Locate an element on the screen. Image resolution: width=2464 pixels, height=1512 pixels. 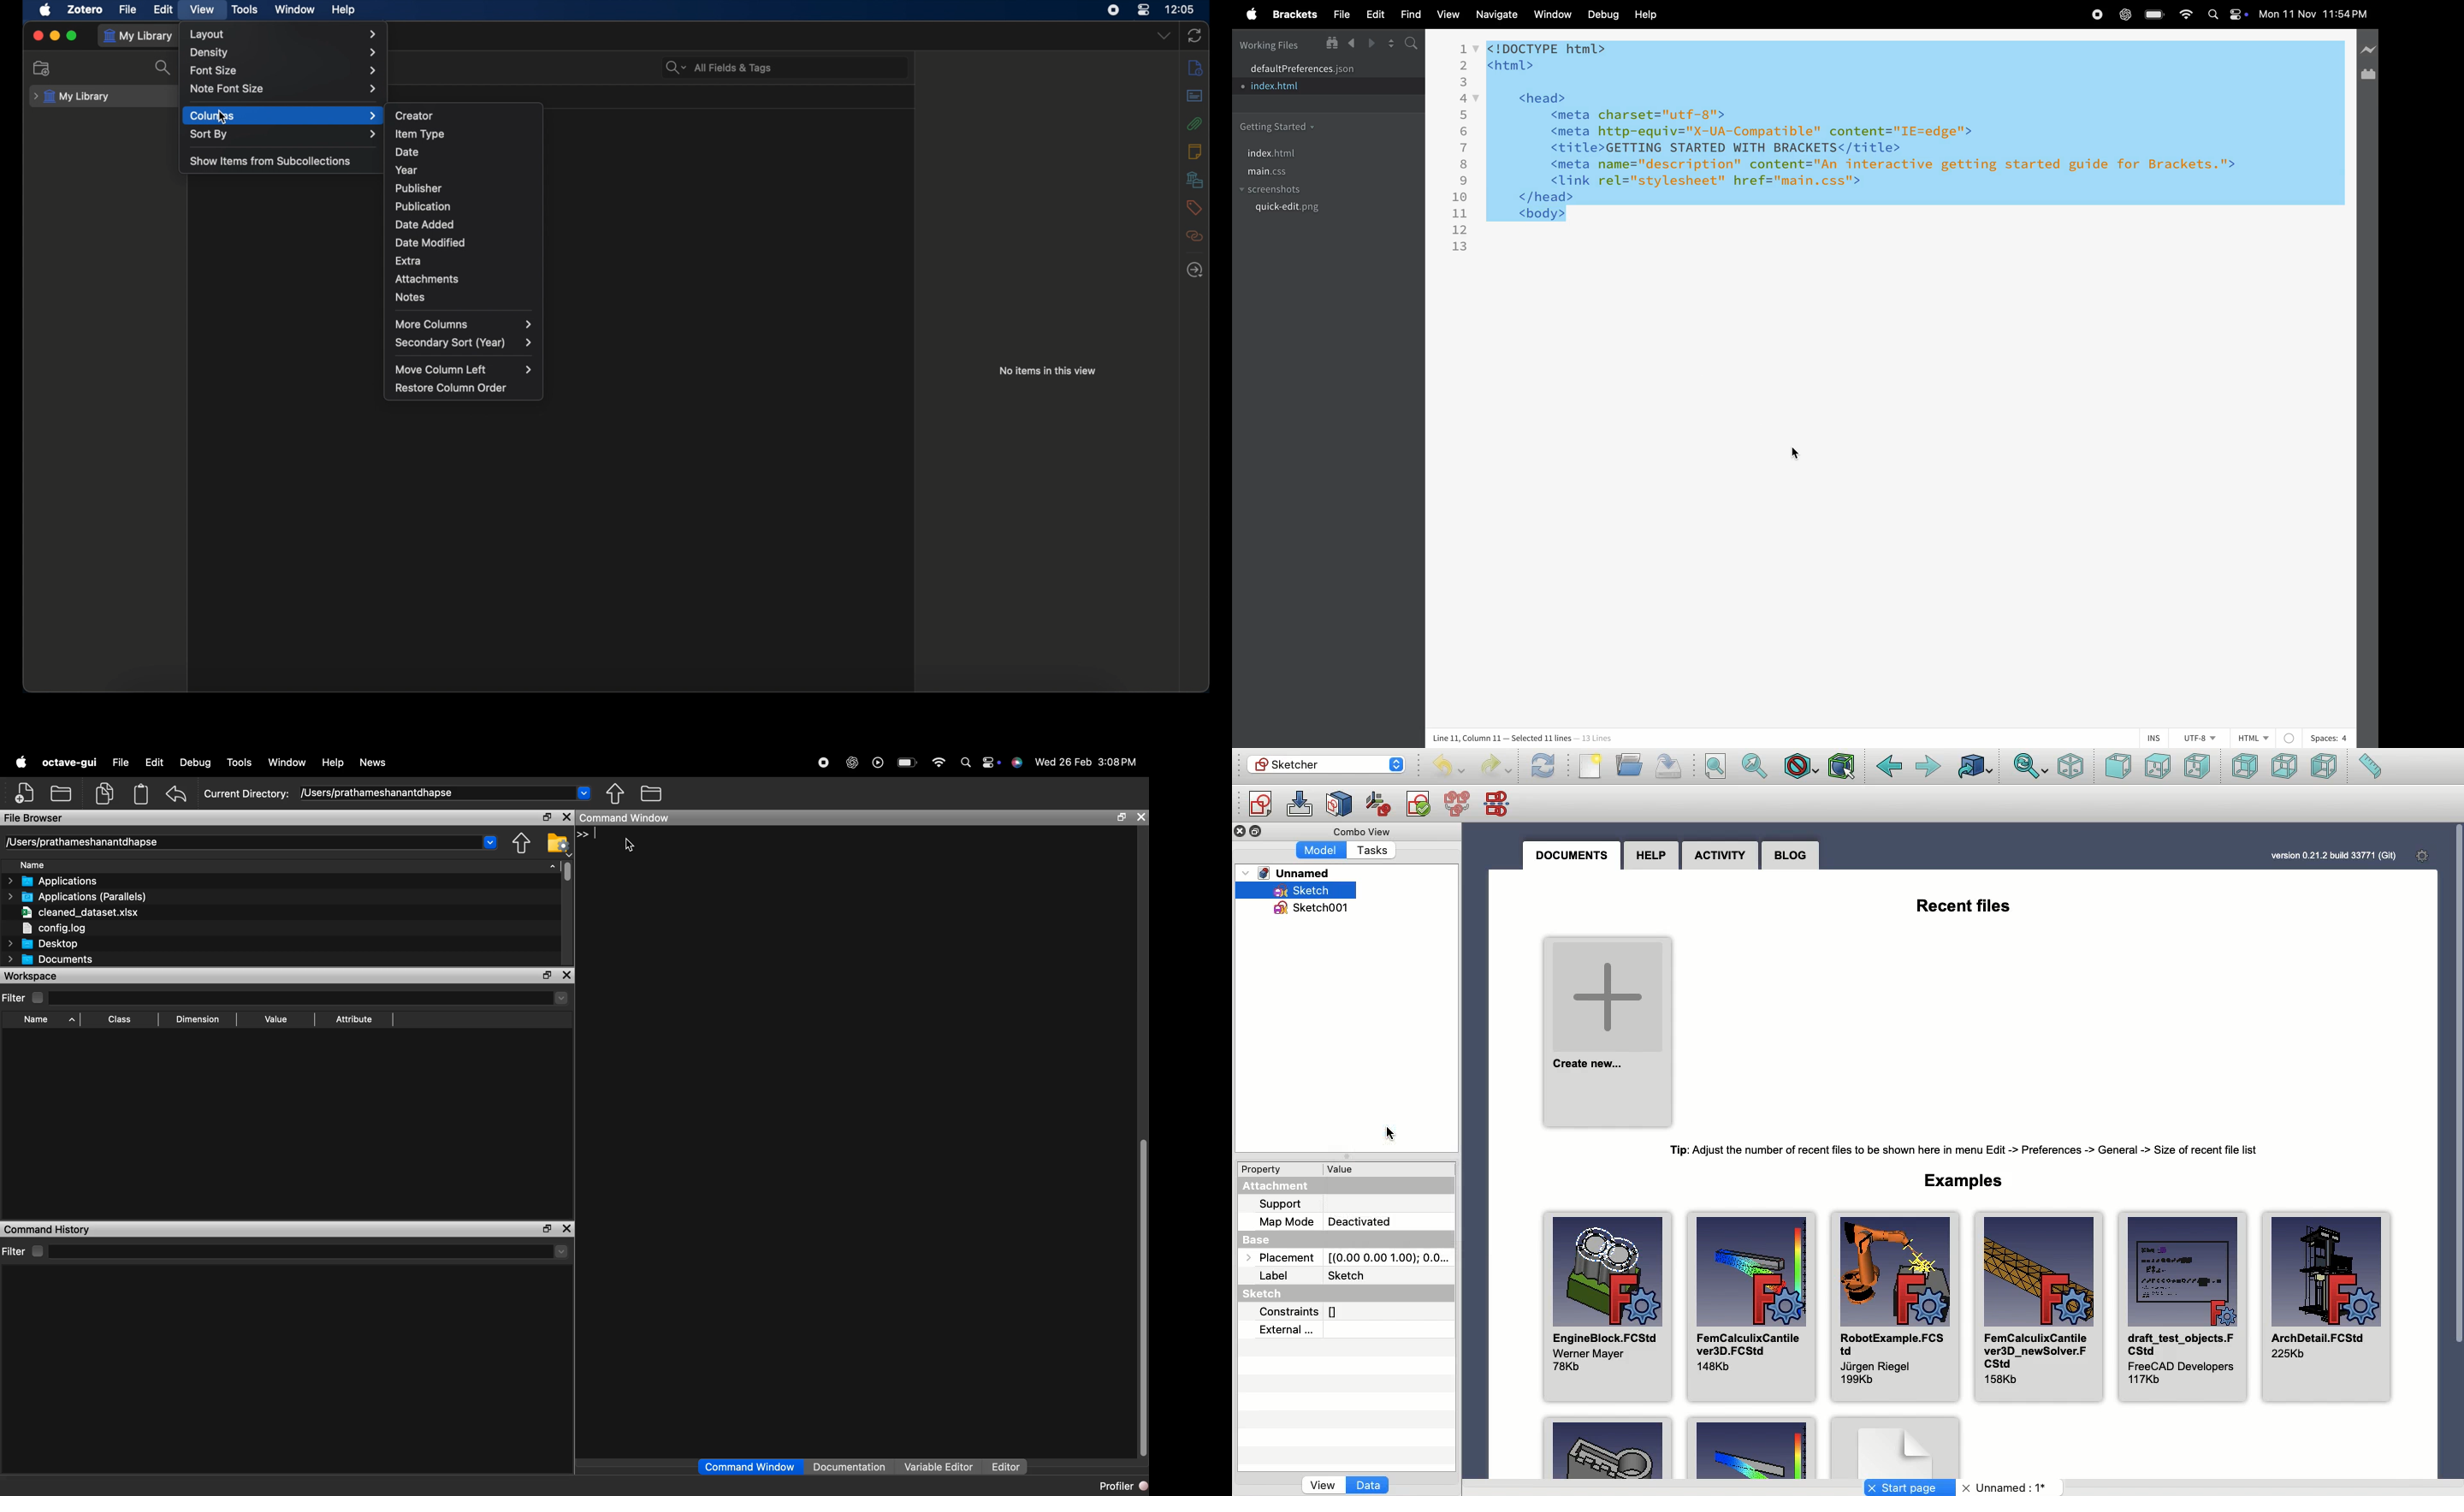
extension manager is located at coordinates (2369, 73).